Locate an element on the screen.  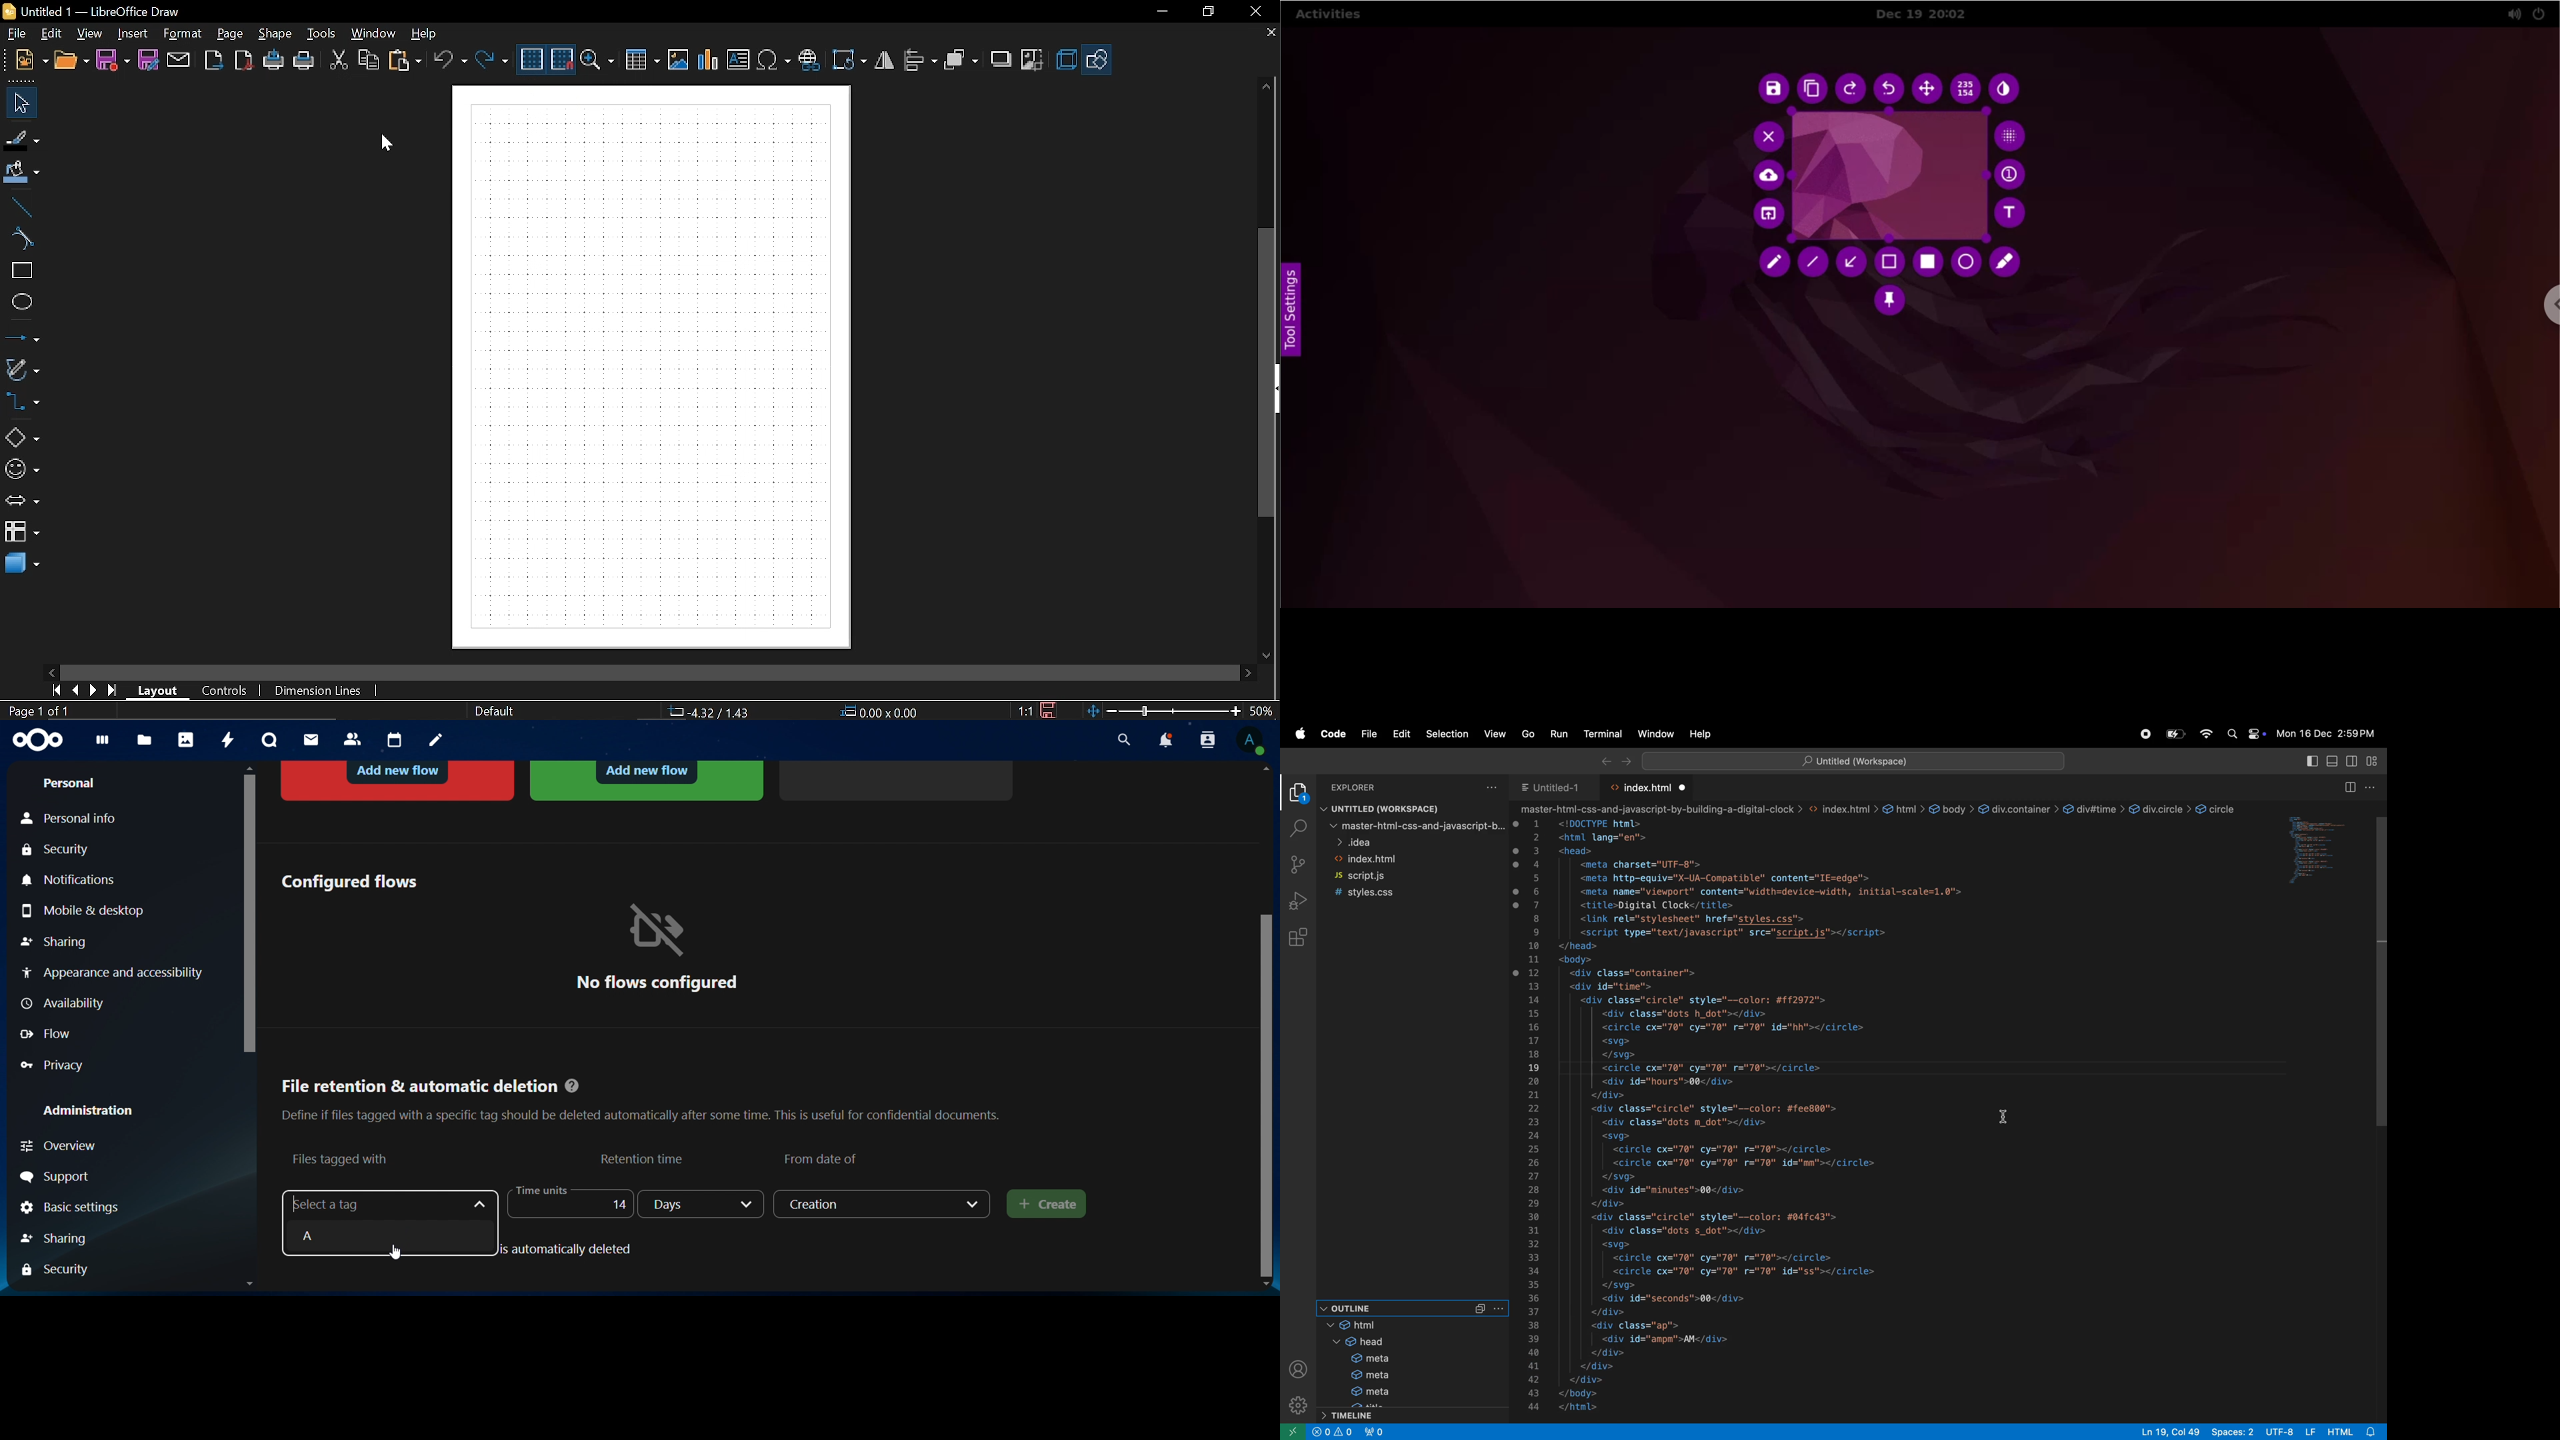
change zoom is located at coordinates (1161, 711).